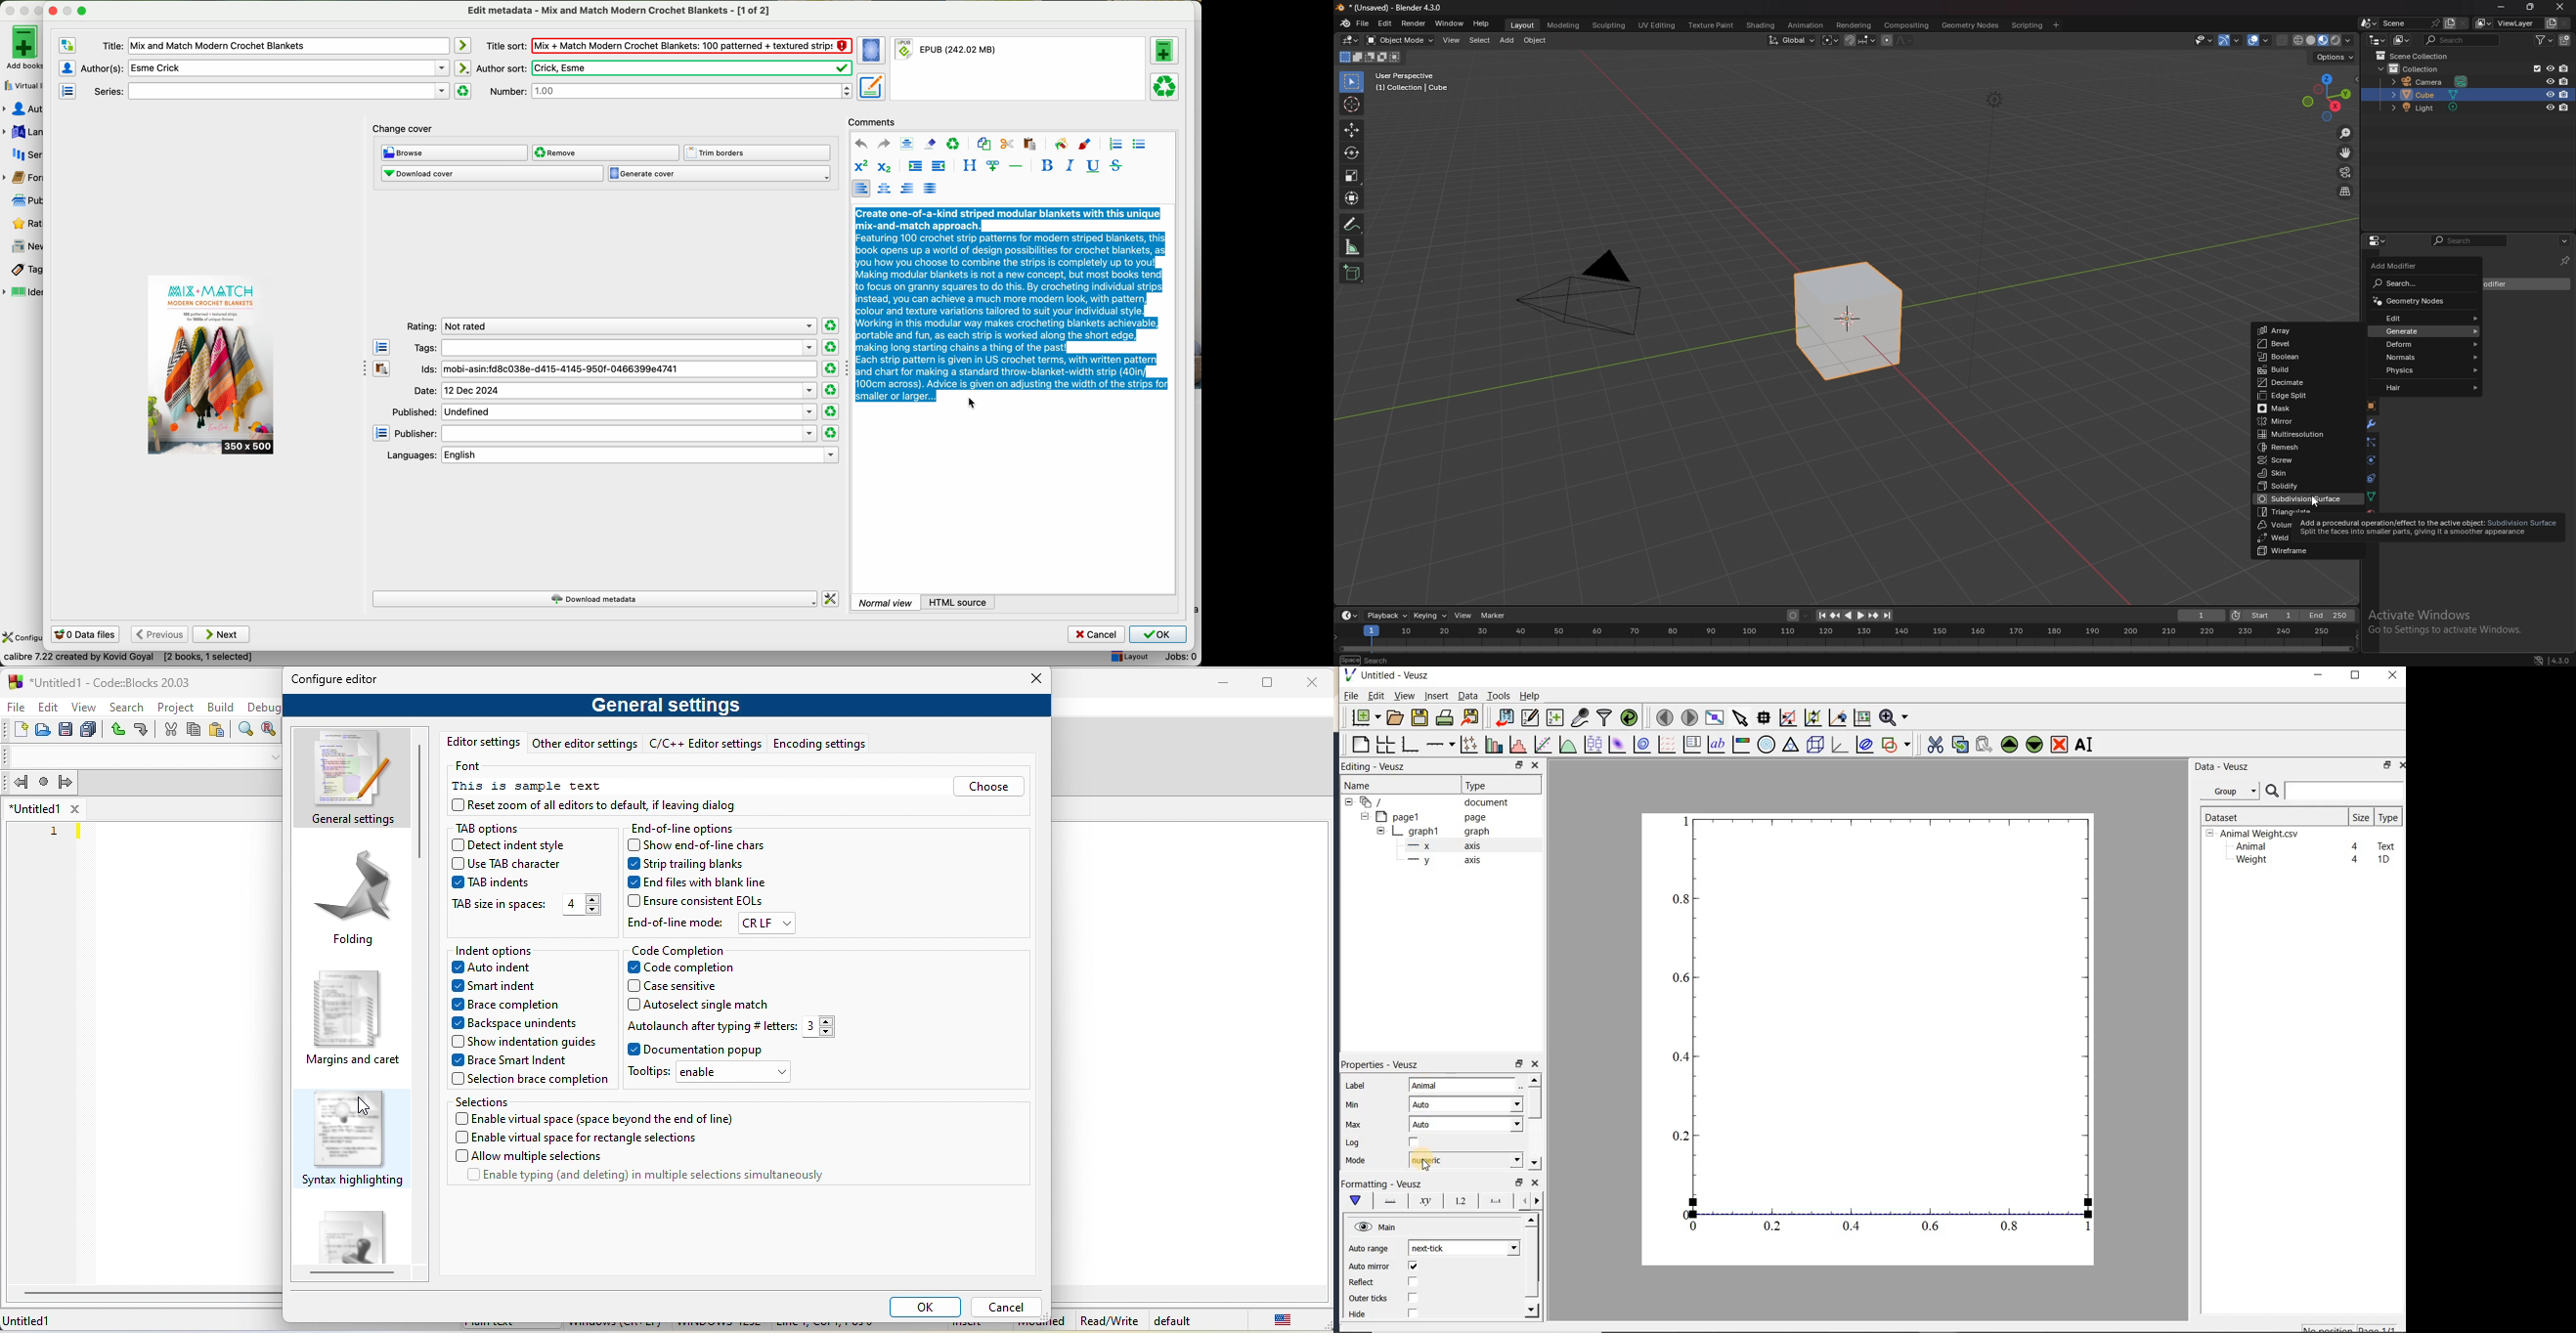  Describe the element at coordinates (83, 635) in the screenshot. I see `data files` at that location.